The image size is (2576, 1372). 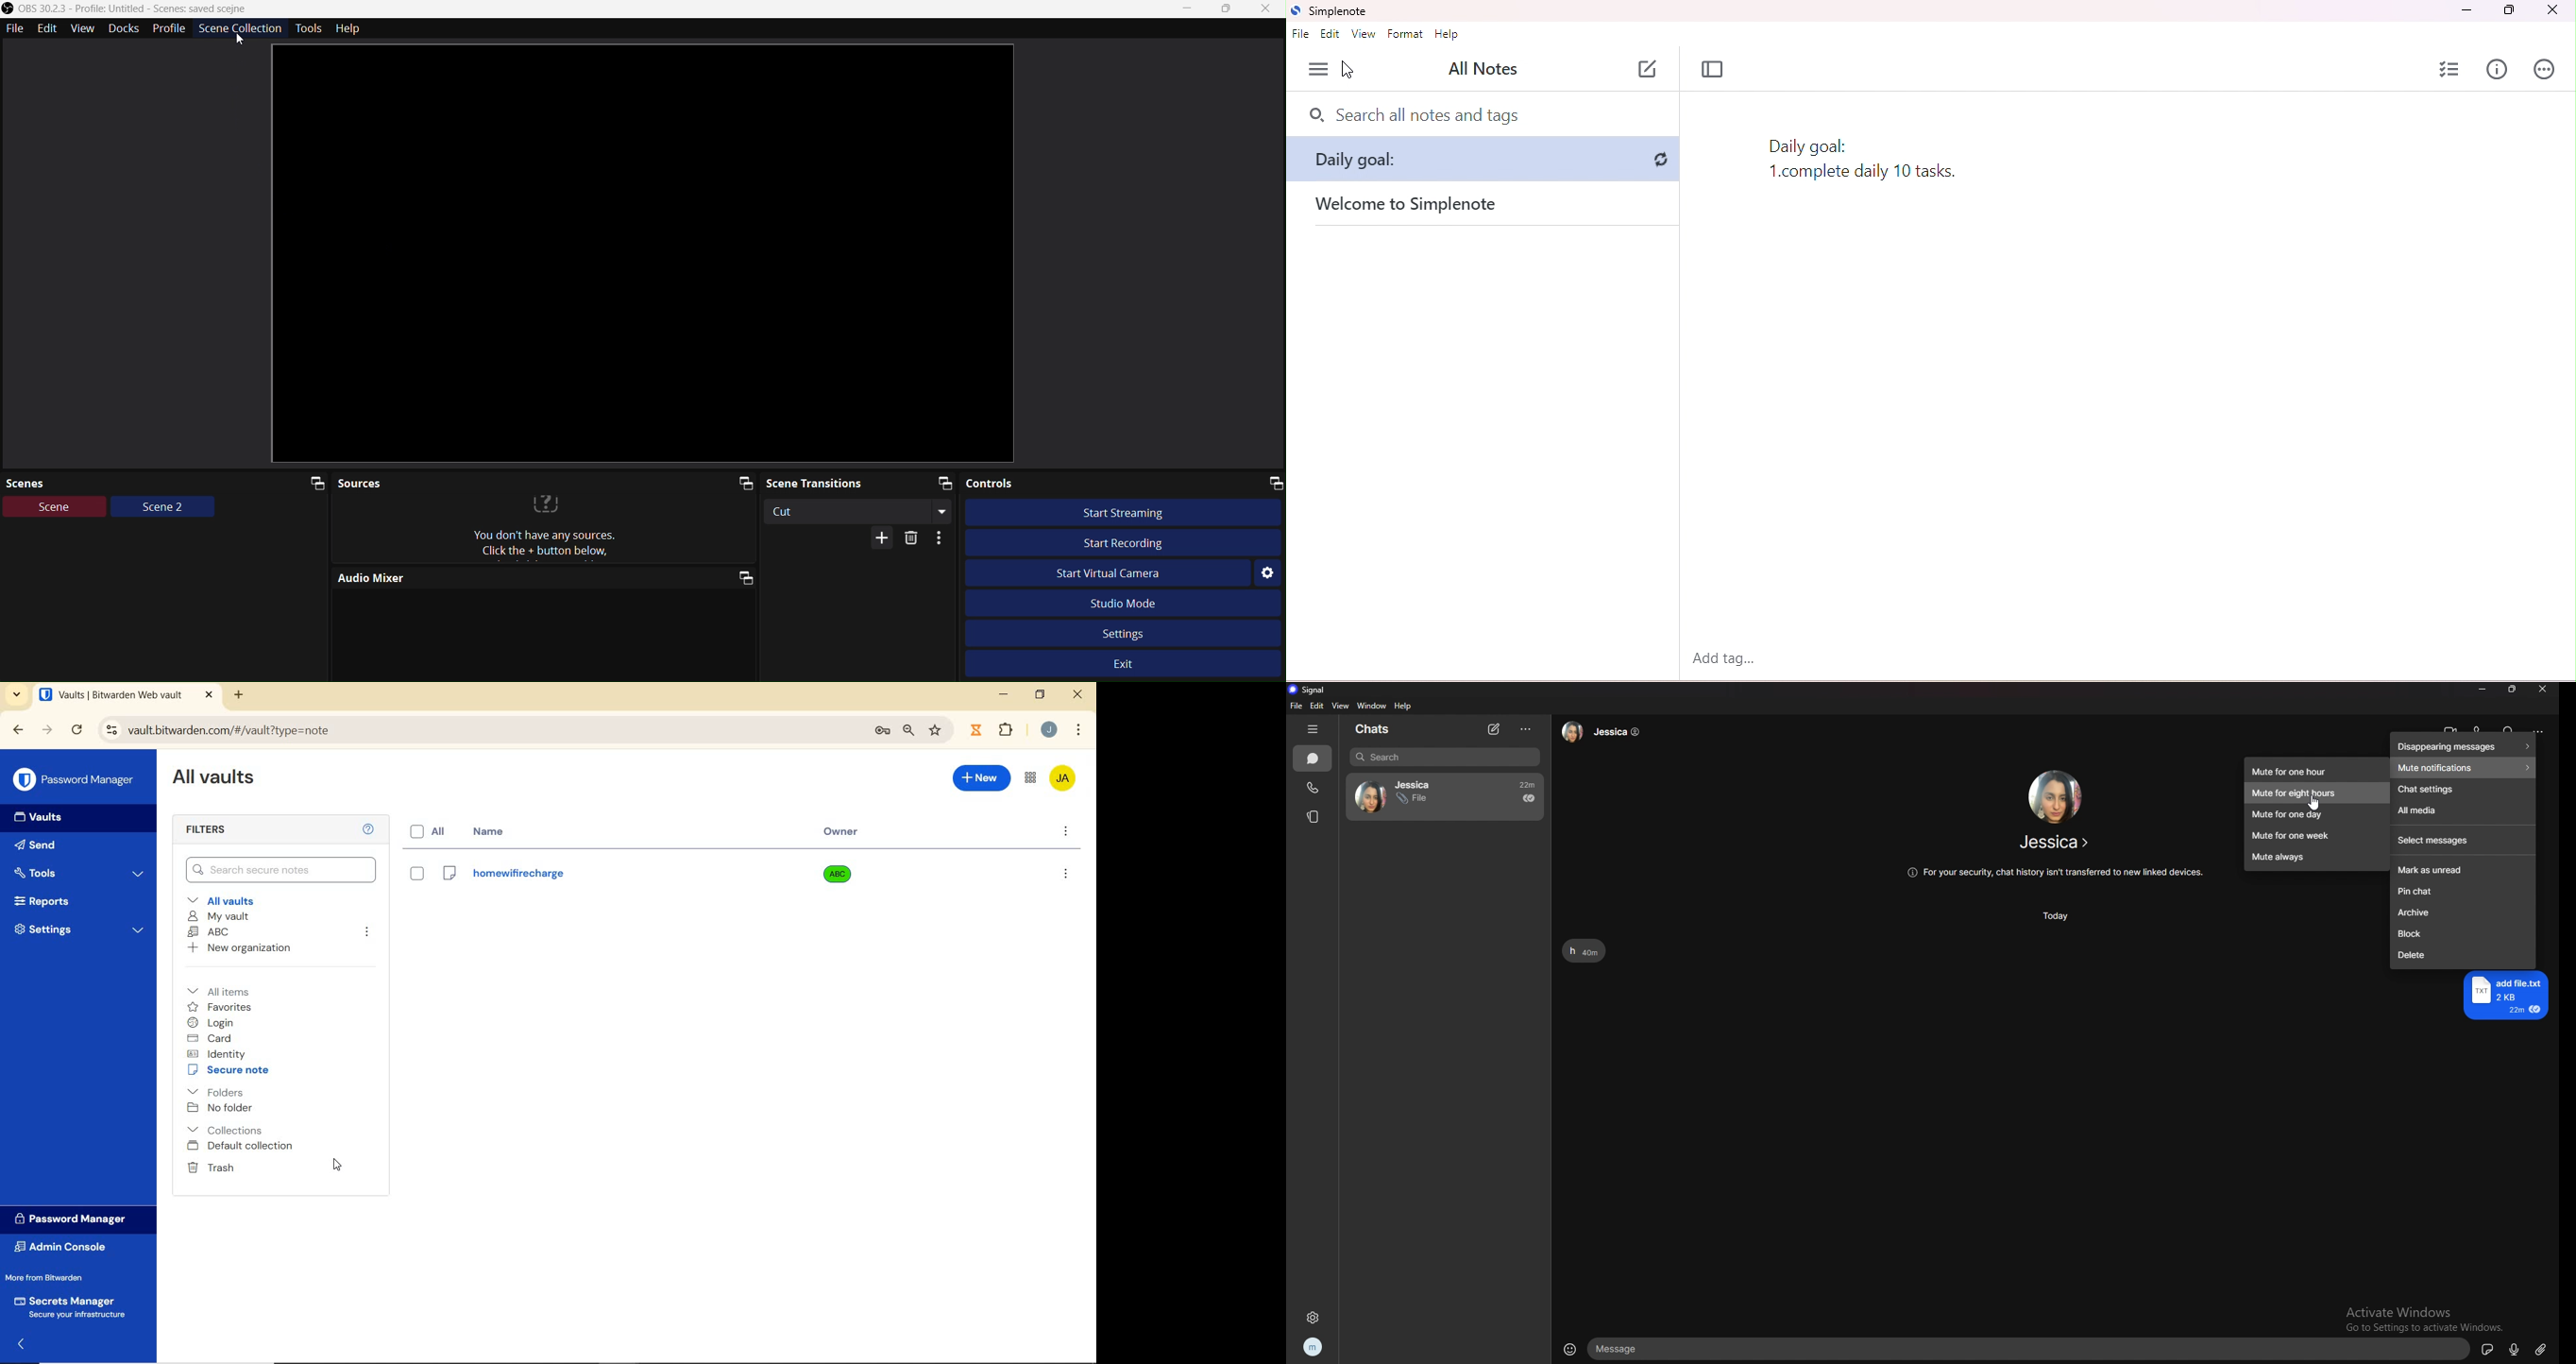 What do you see at coordinates (1338, 12) in the screenshot?
I see `simplenote` at bounding box center [1338, 12].